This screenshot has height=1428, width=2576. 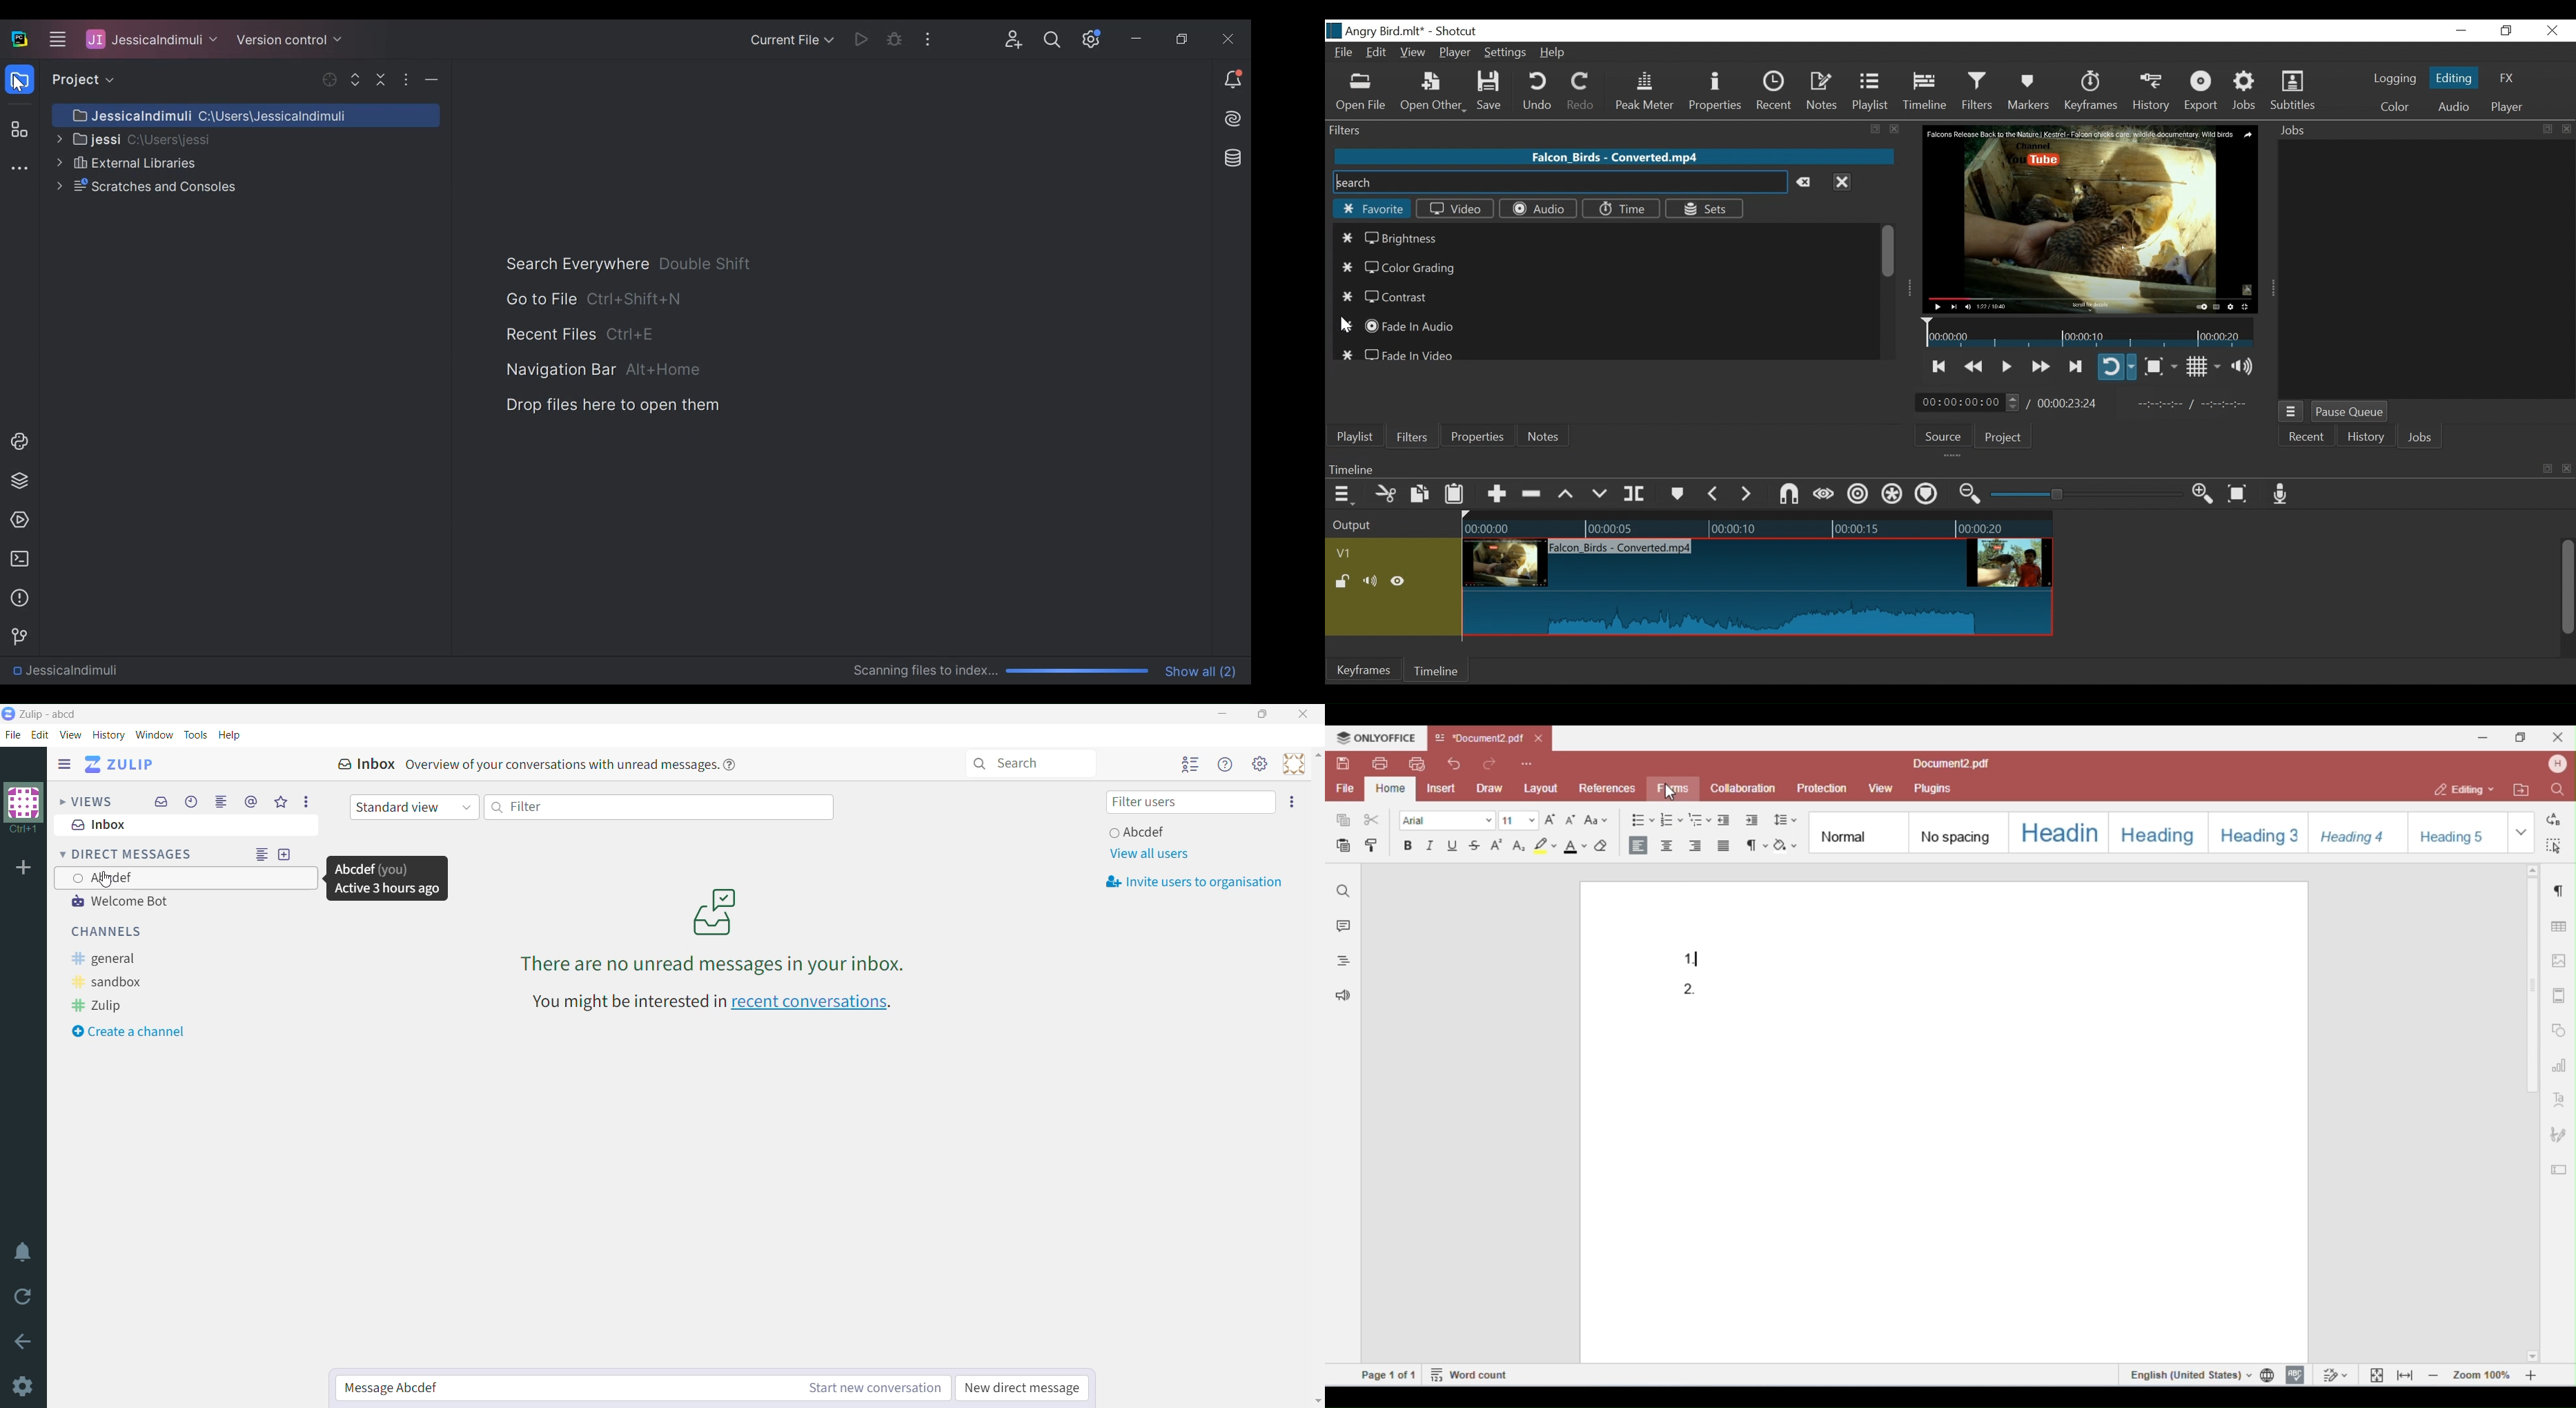 I want to click on Direct Messages, so click(x=129, y=854).